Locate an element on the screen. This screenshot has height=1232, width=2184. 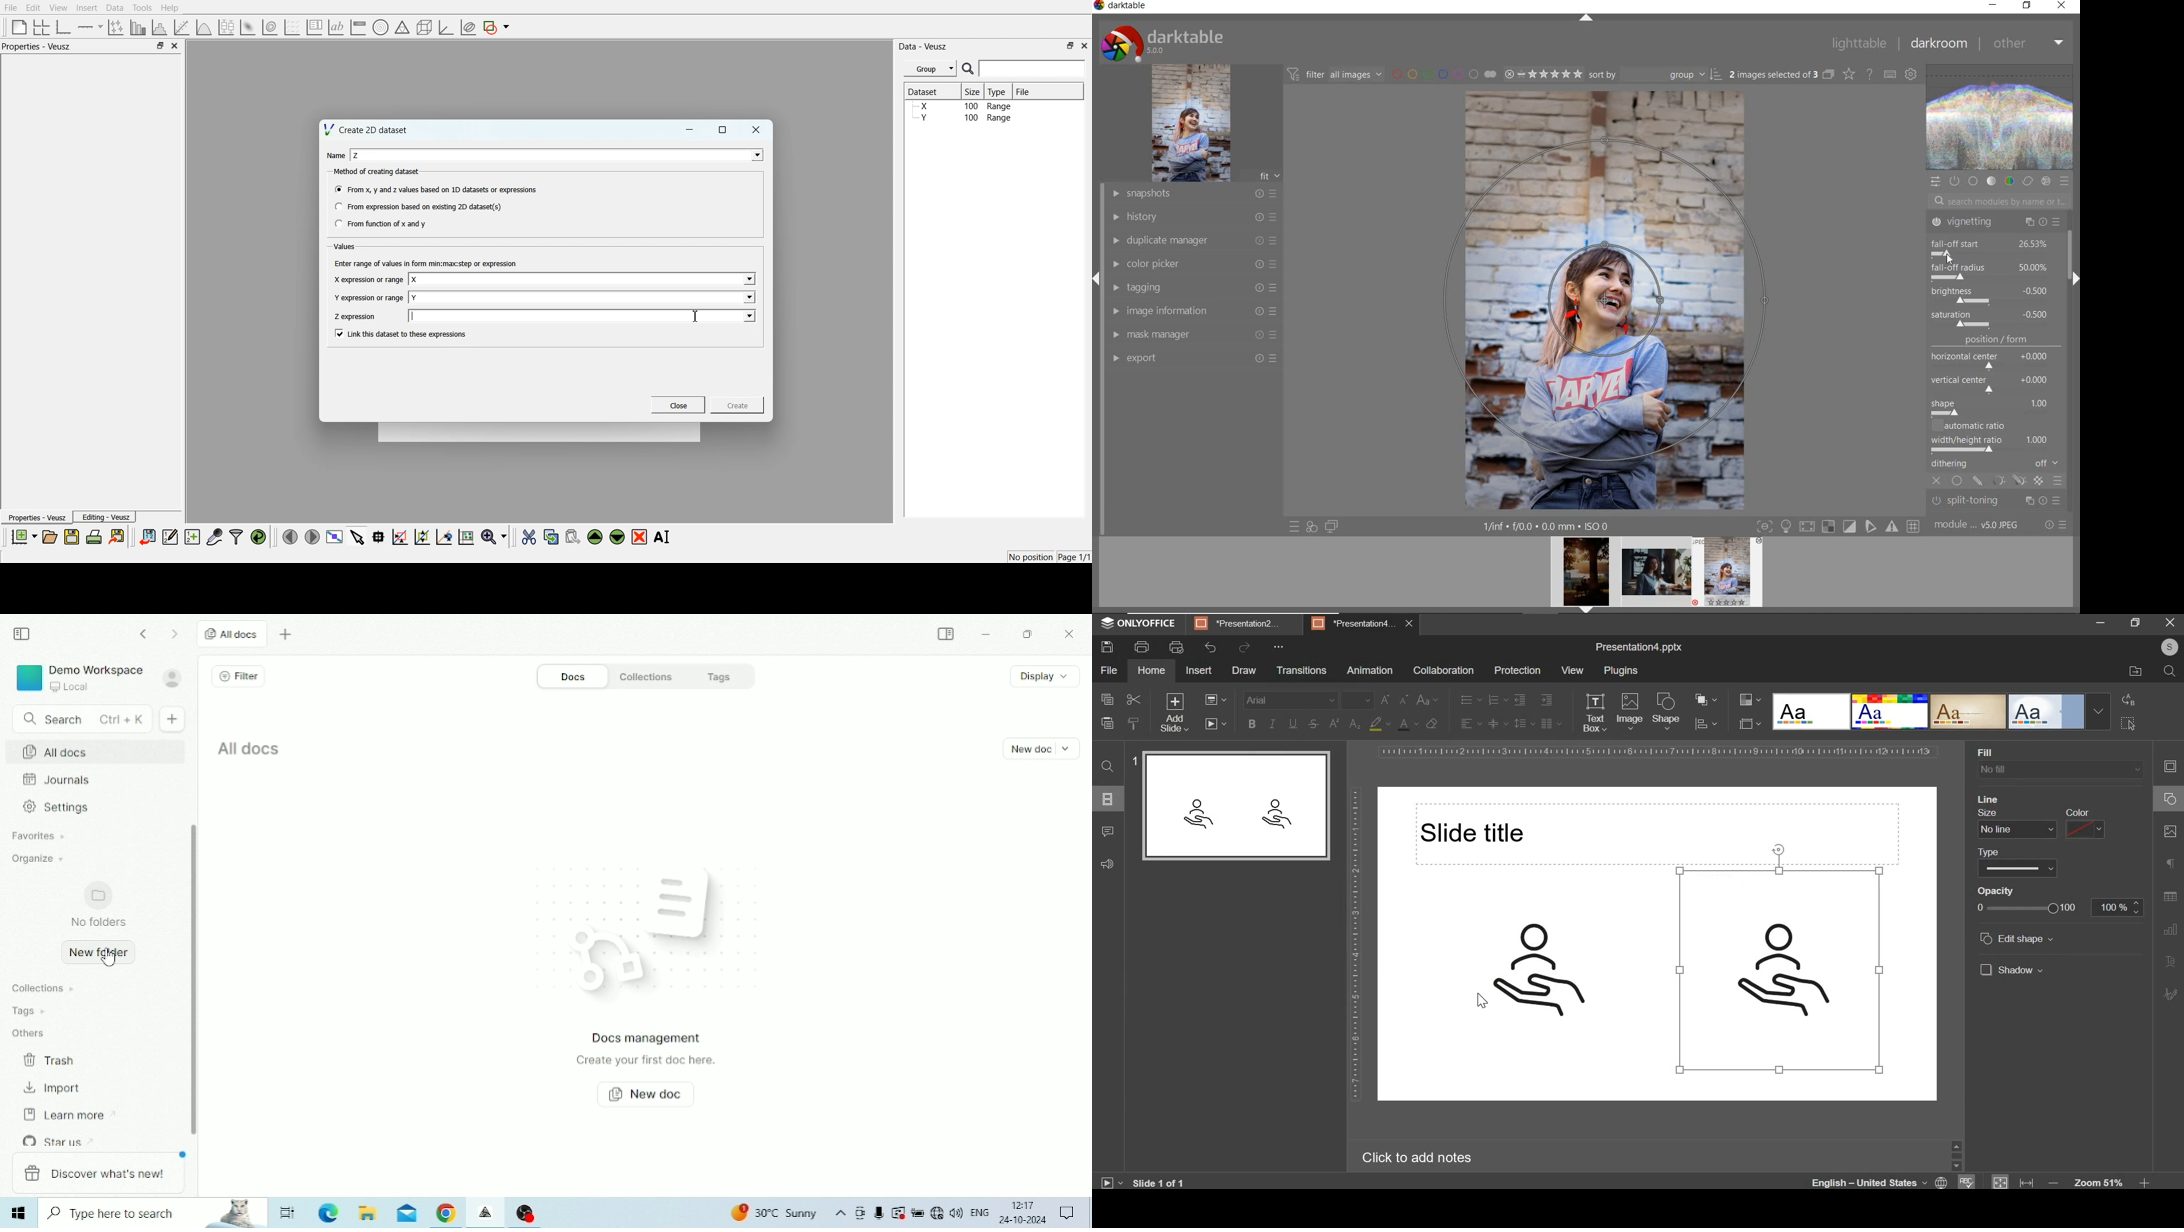
quick access for applying any of your style is located at coordinates (1311, 526).